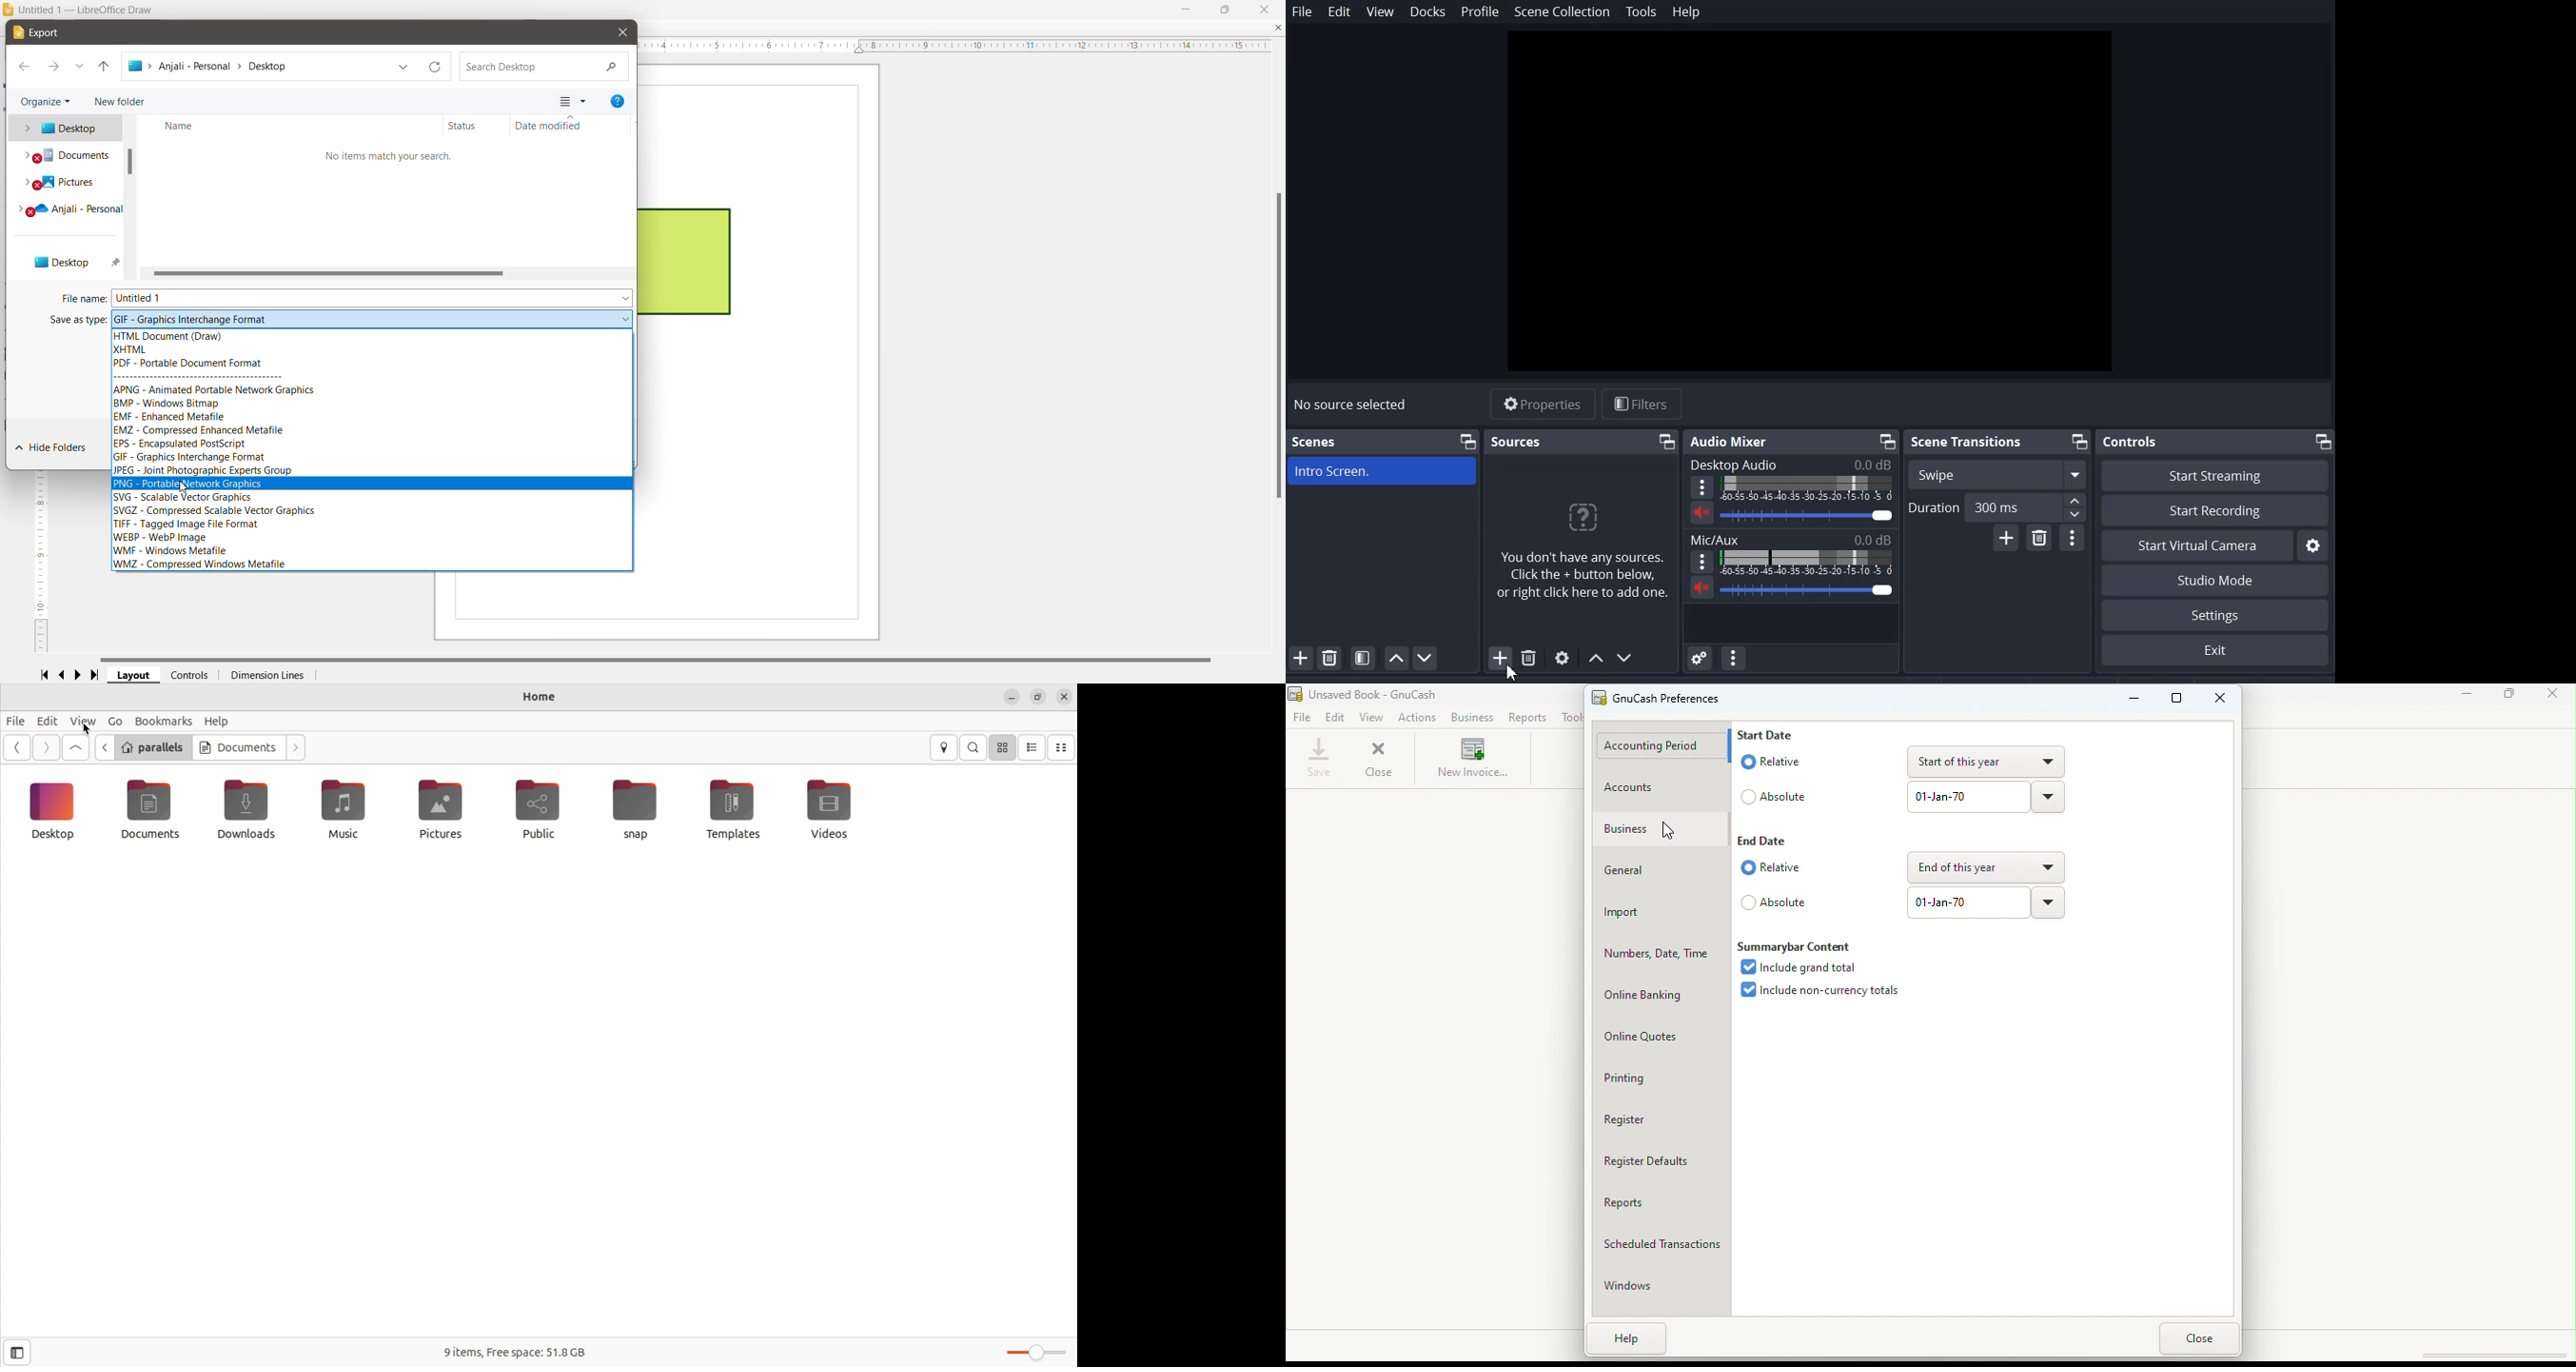 The width and height of the screenshot is (2576, 1372). What do you see at coordinates (1330, 656) in the screenshot?
I see `Remove Selected Scene` at bounding box center [1330, 656].